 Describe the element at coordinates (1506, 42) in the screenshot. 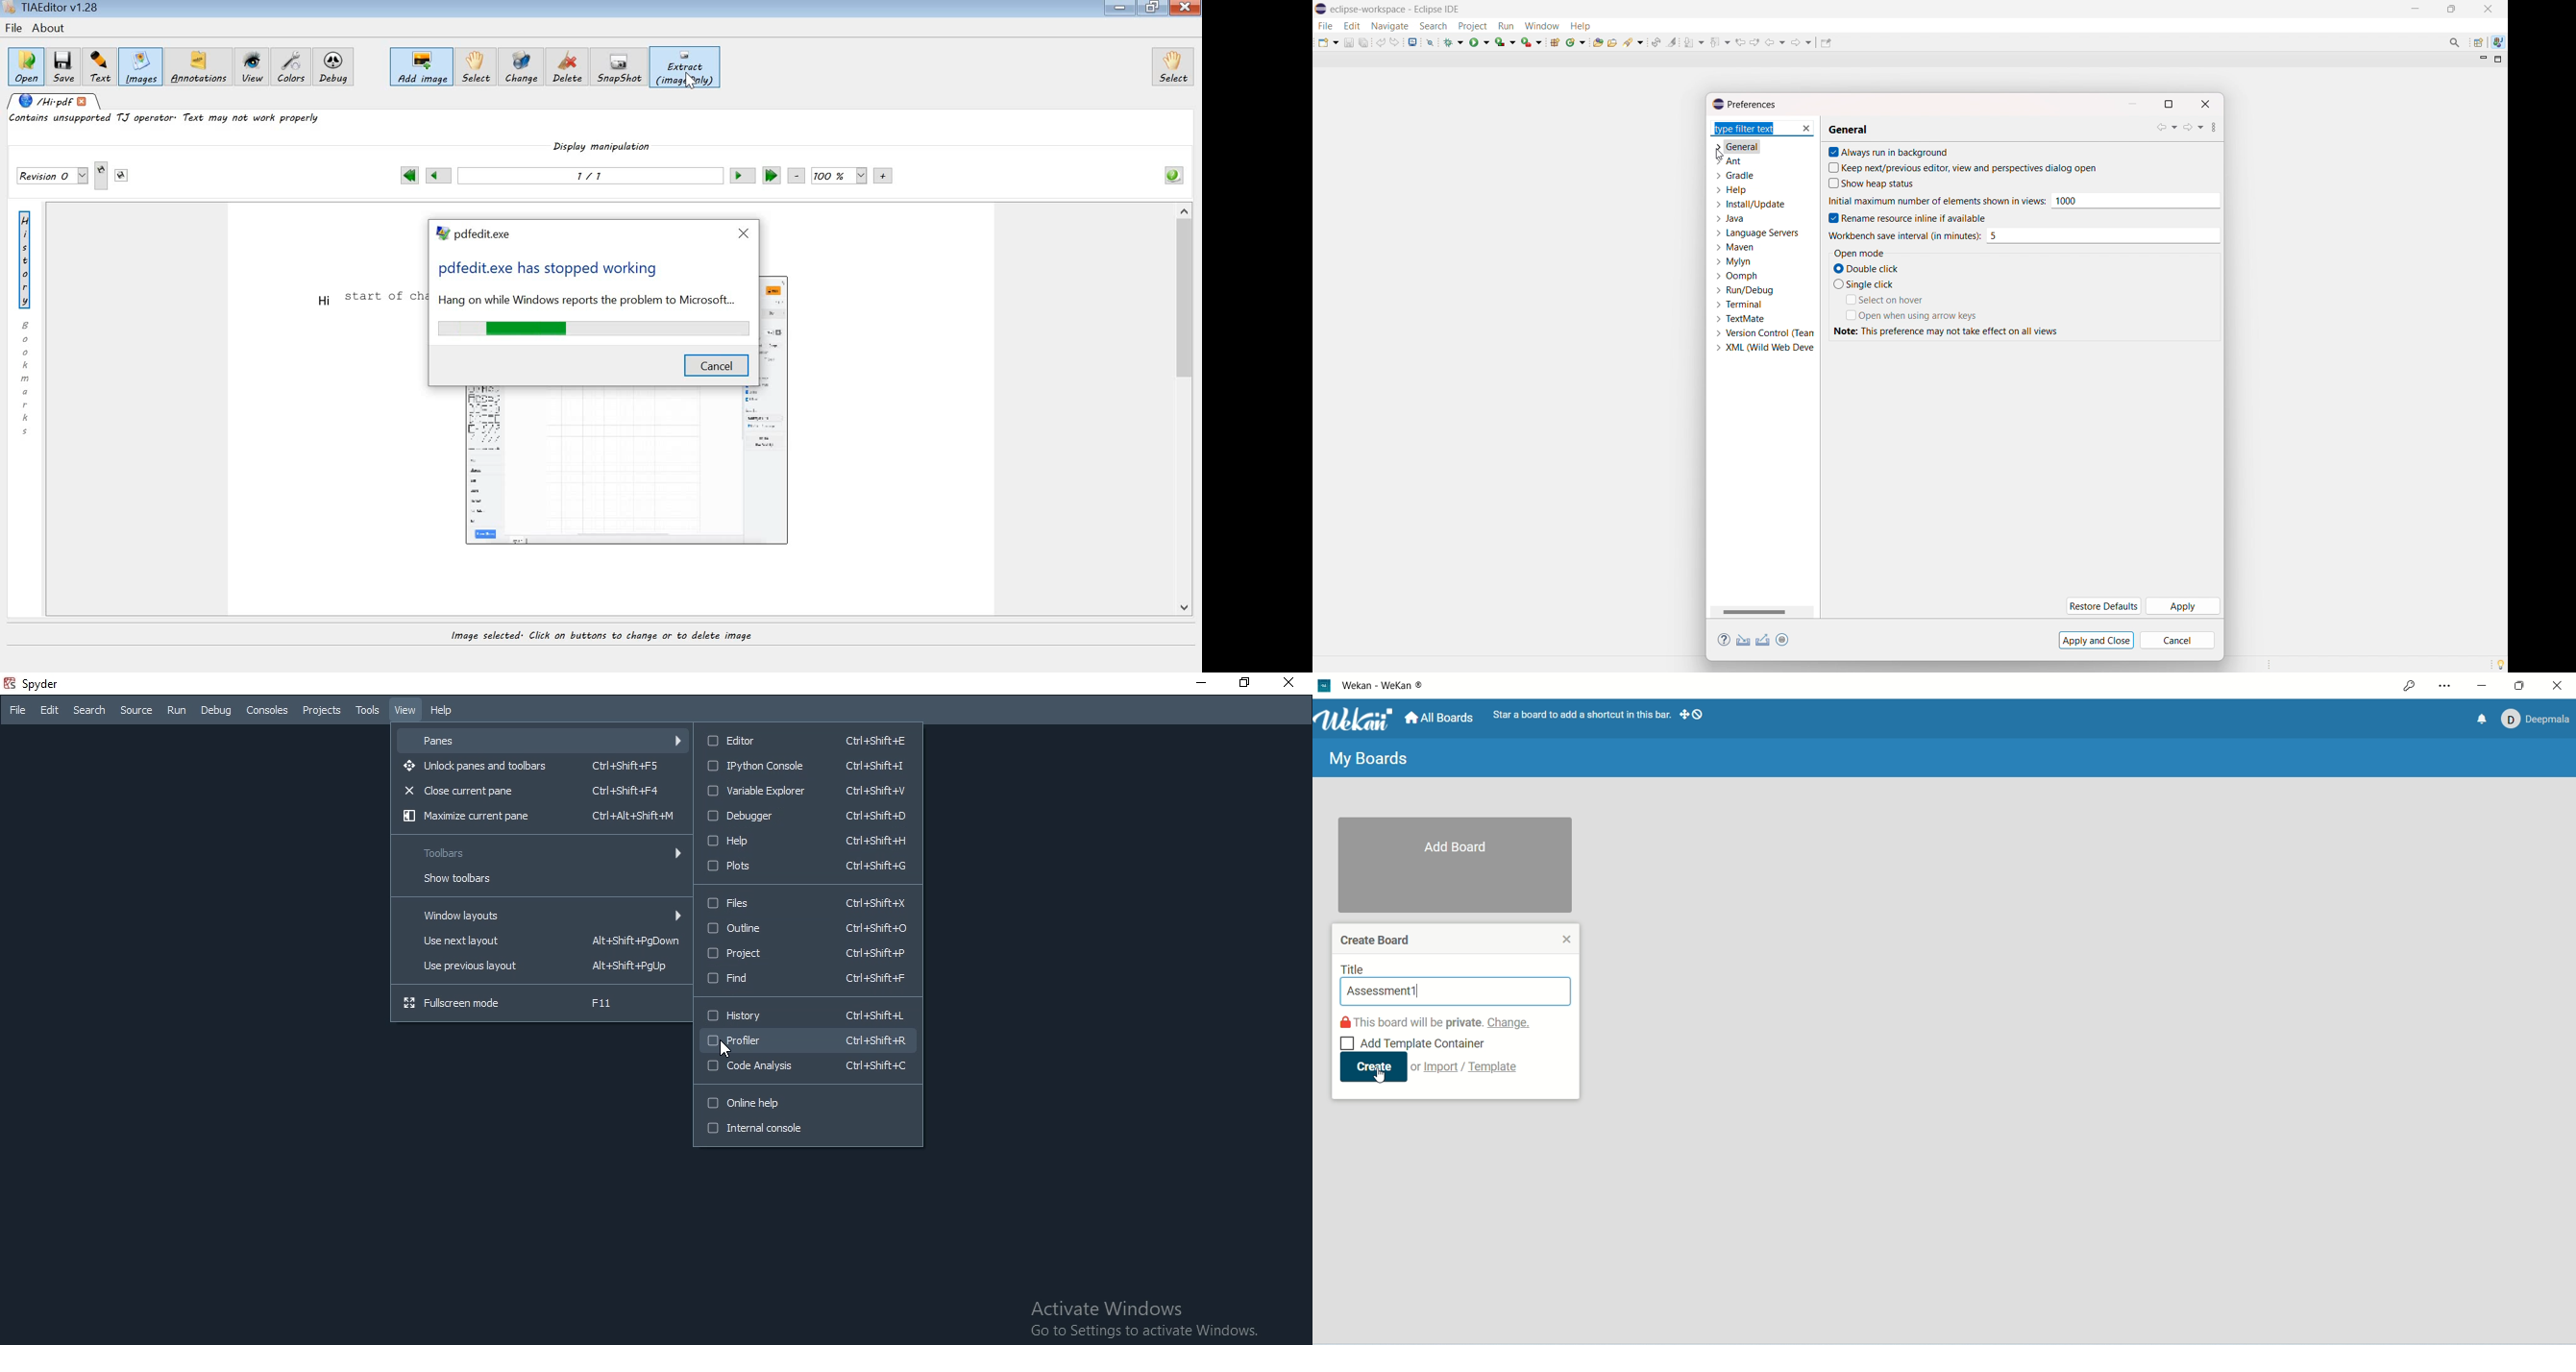

I see `coverage` at that location.